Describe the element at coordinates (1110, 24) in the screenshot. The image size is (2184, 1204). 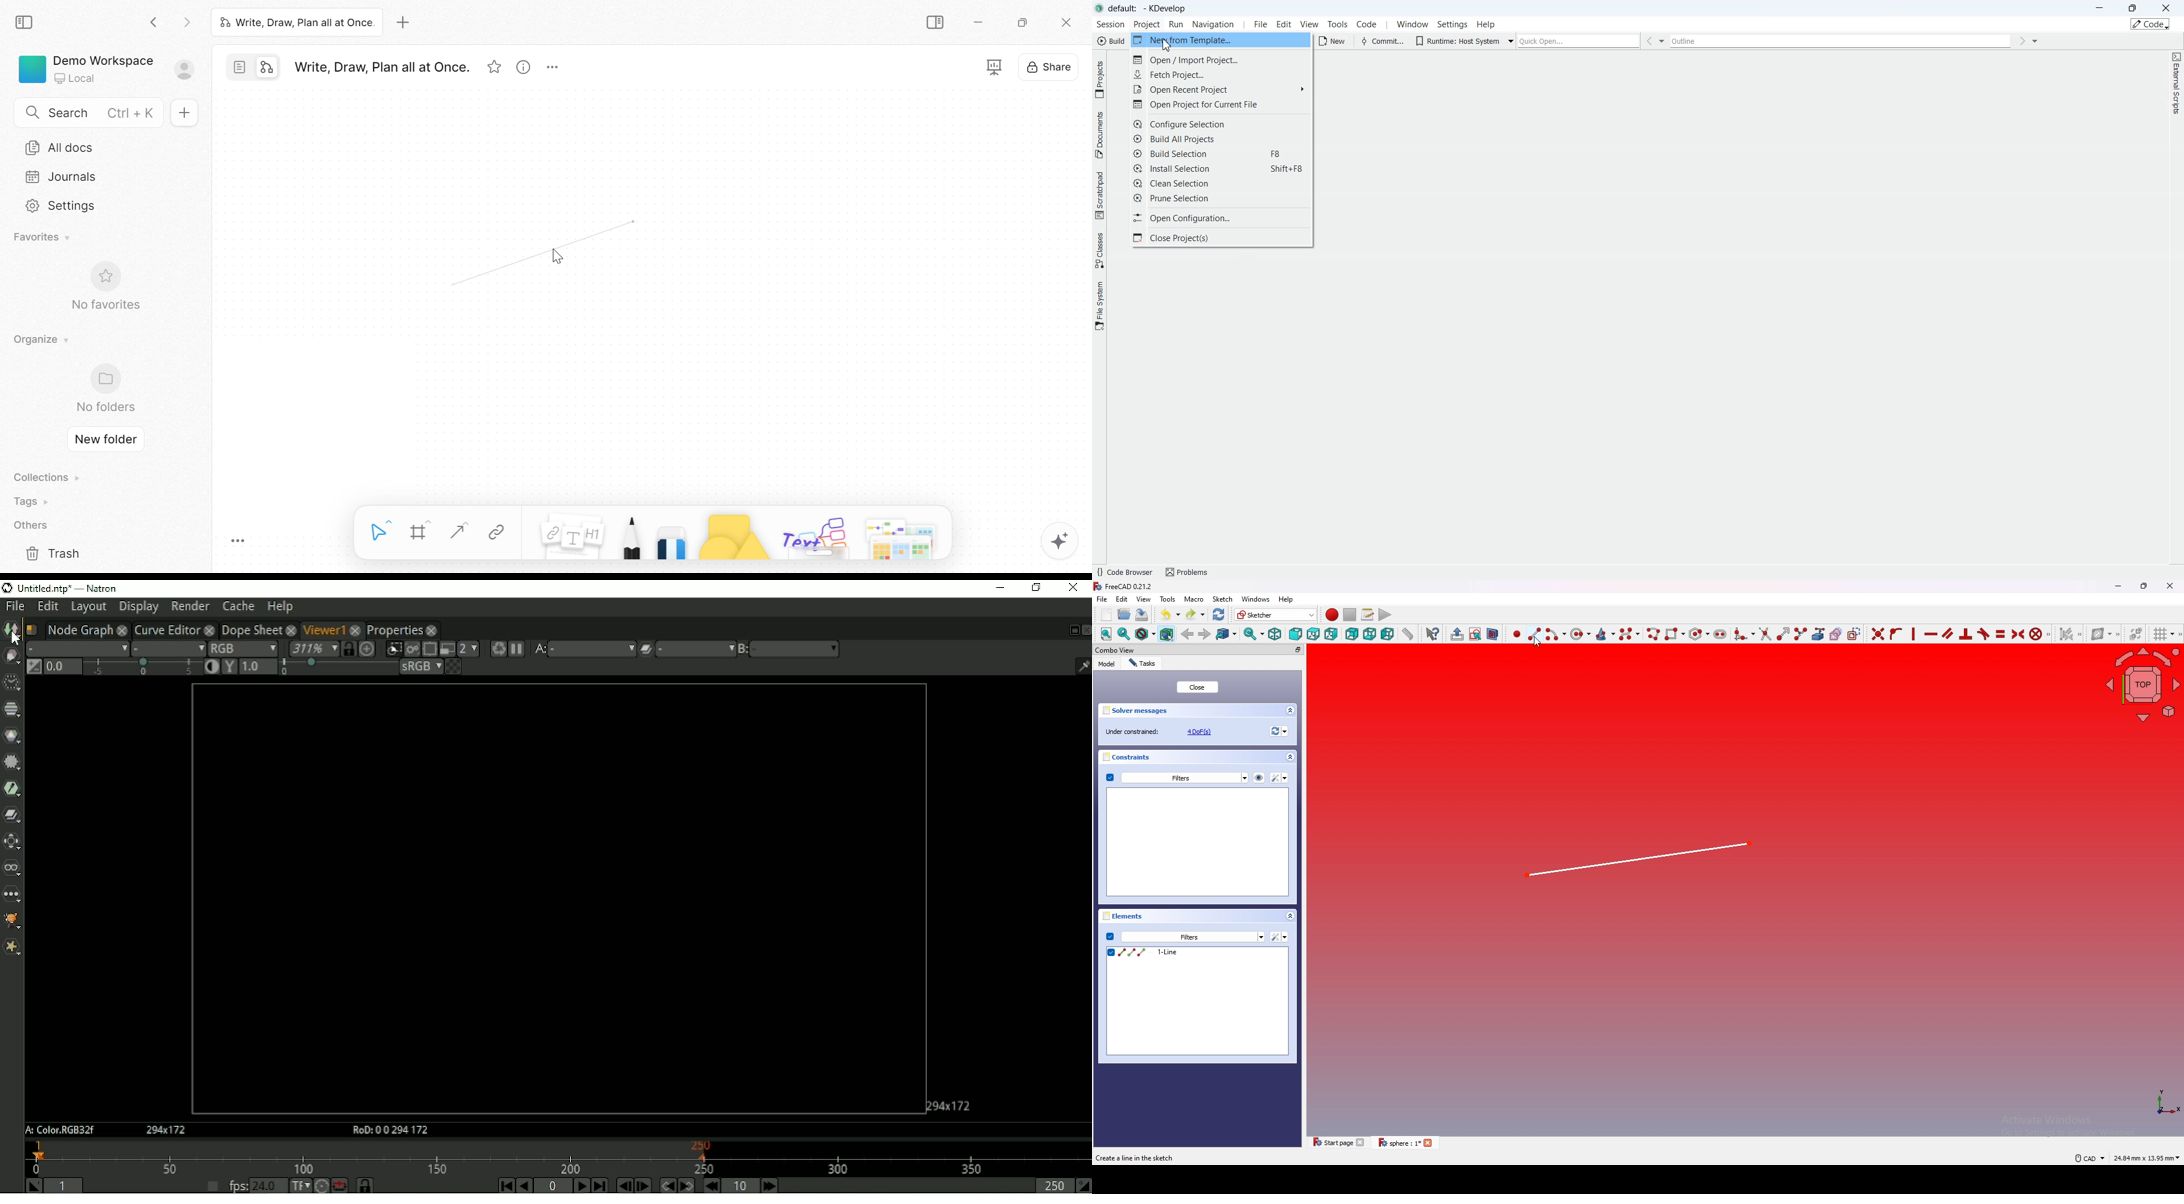
I see `Session` at that location.